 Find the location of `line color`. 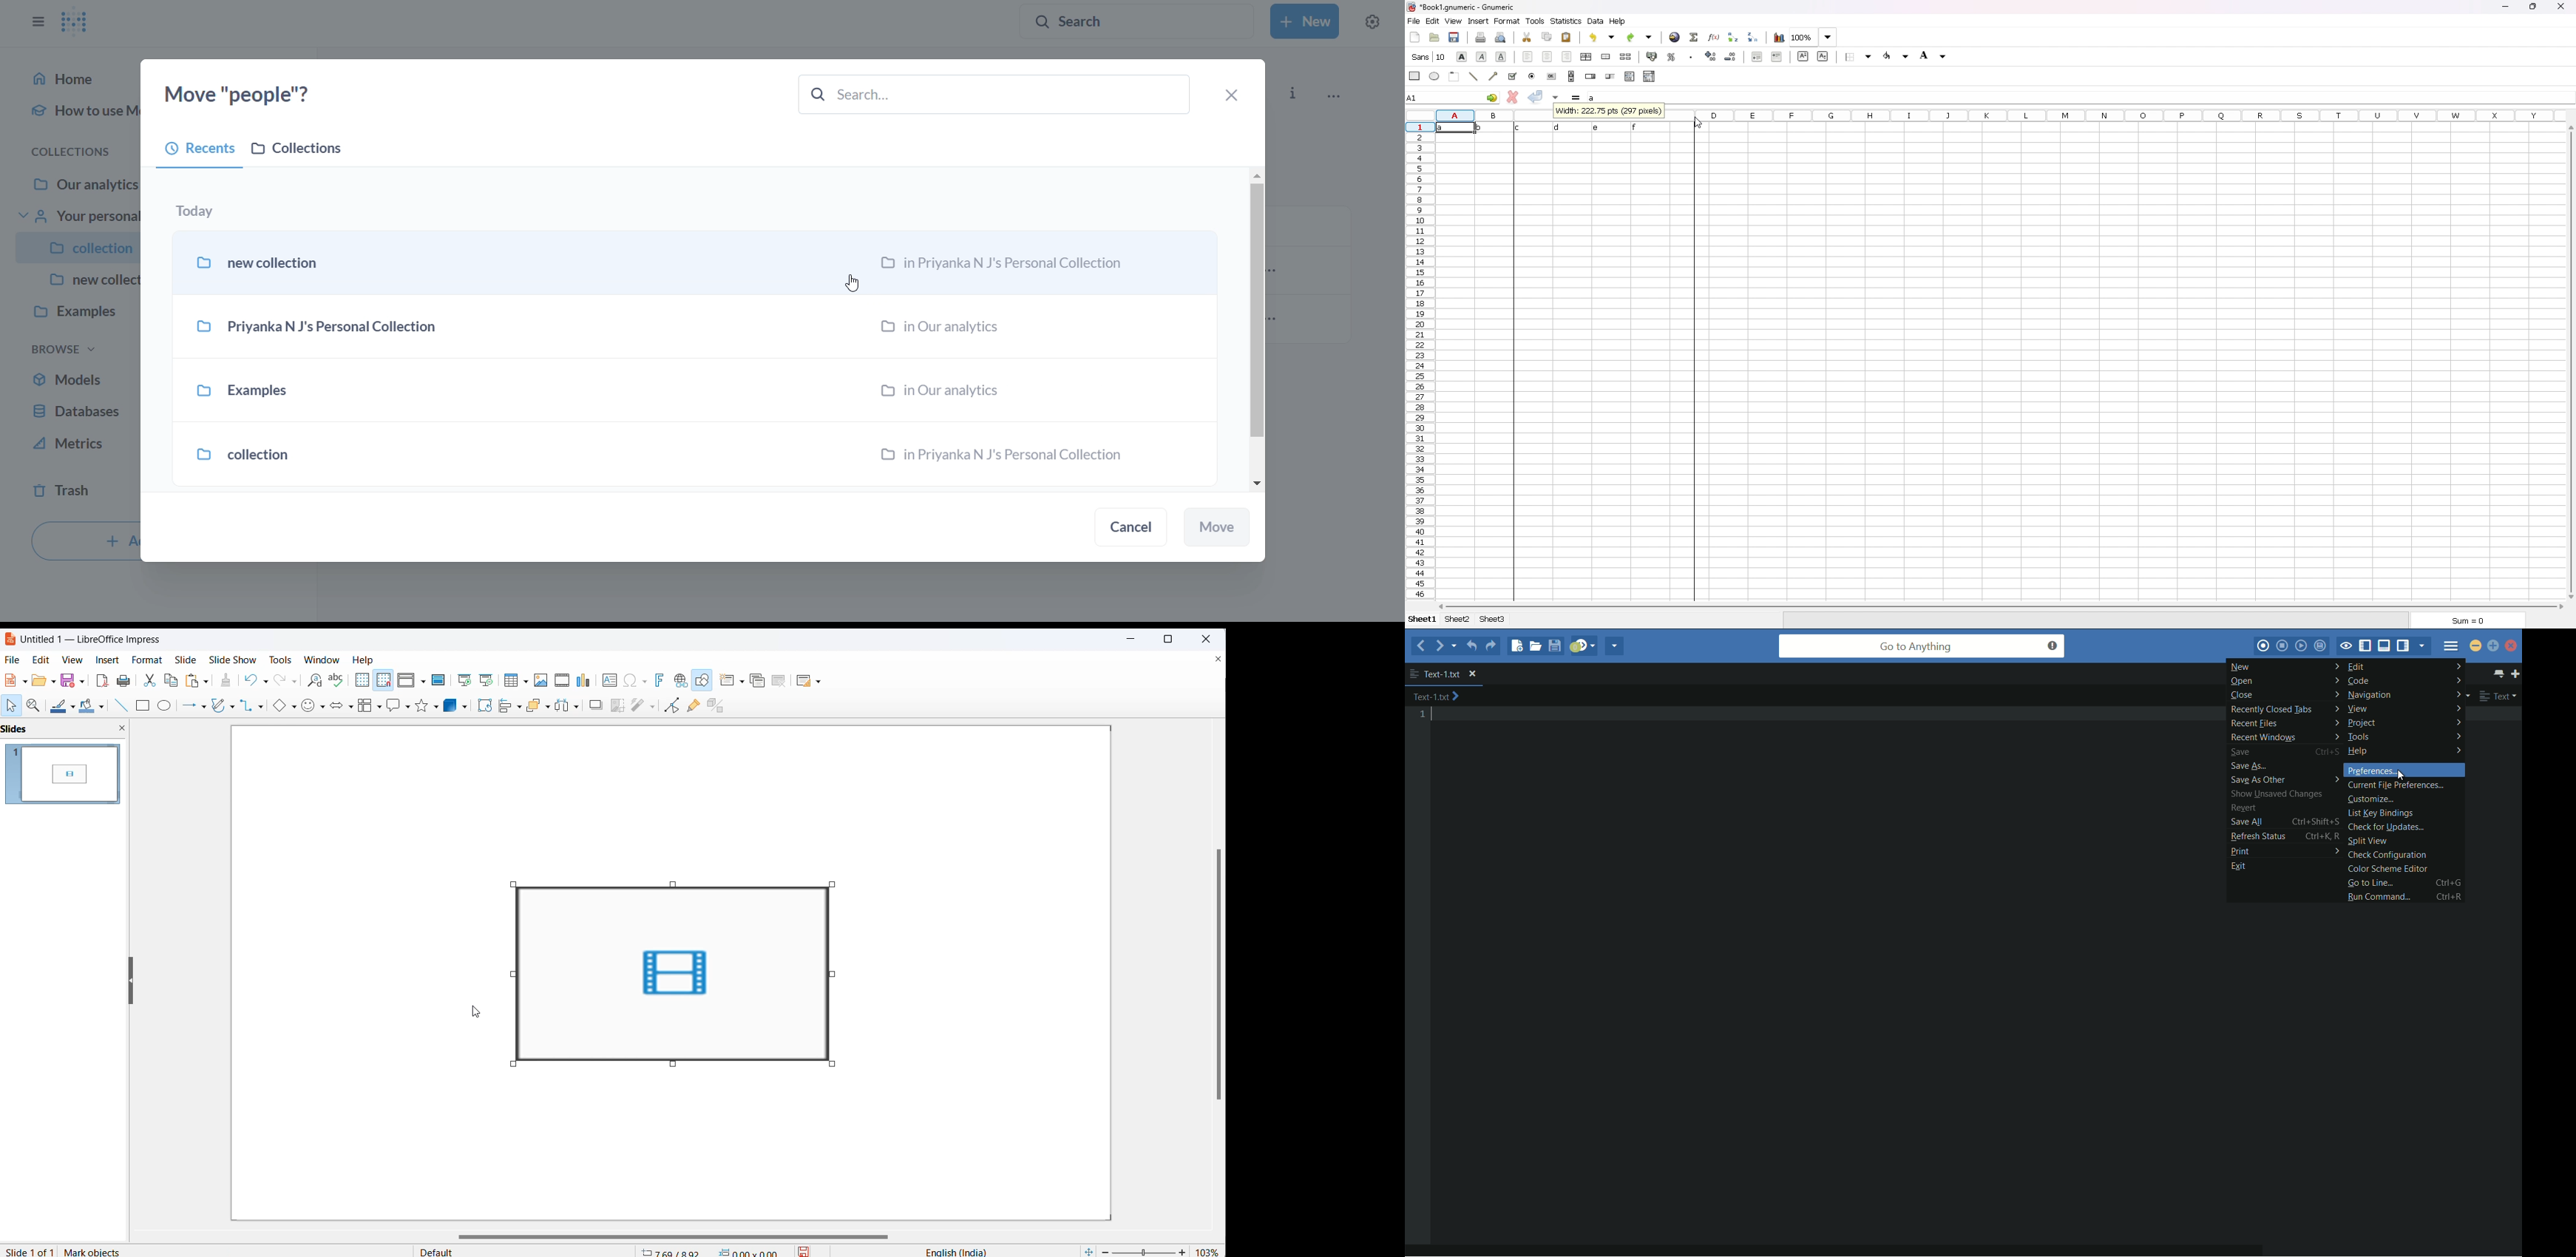

line color is located at coordinates (74, 706).